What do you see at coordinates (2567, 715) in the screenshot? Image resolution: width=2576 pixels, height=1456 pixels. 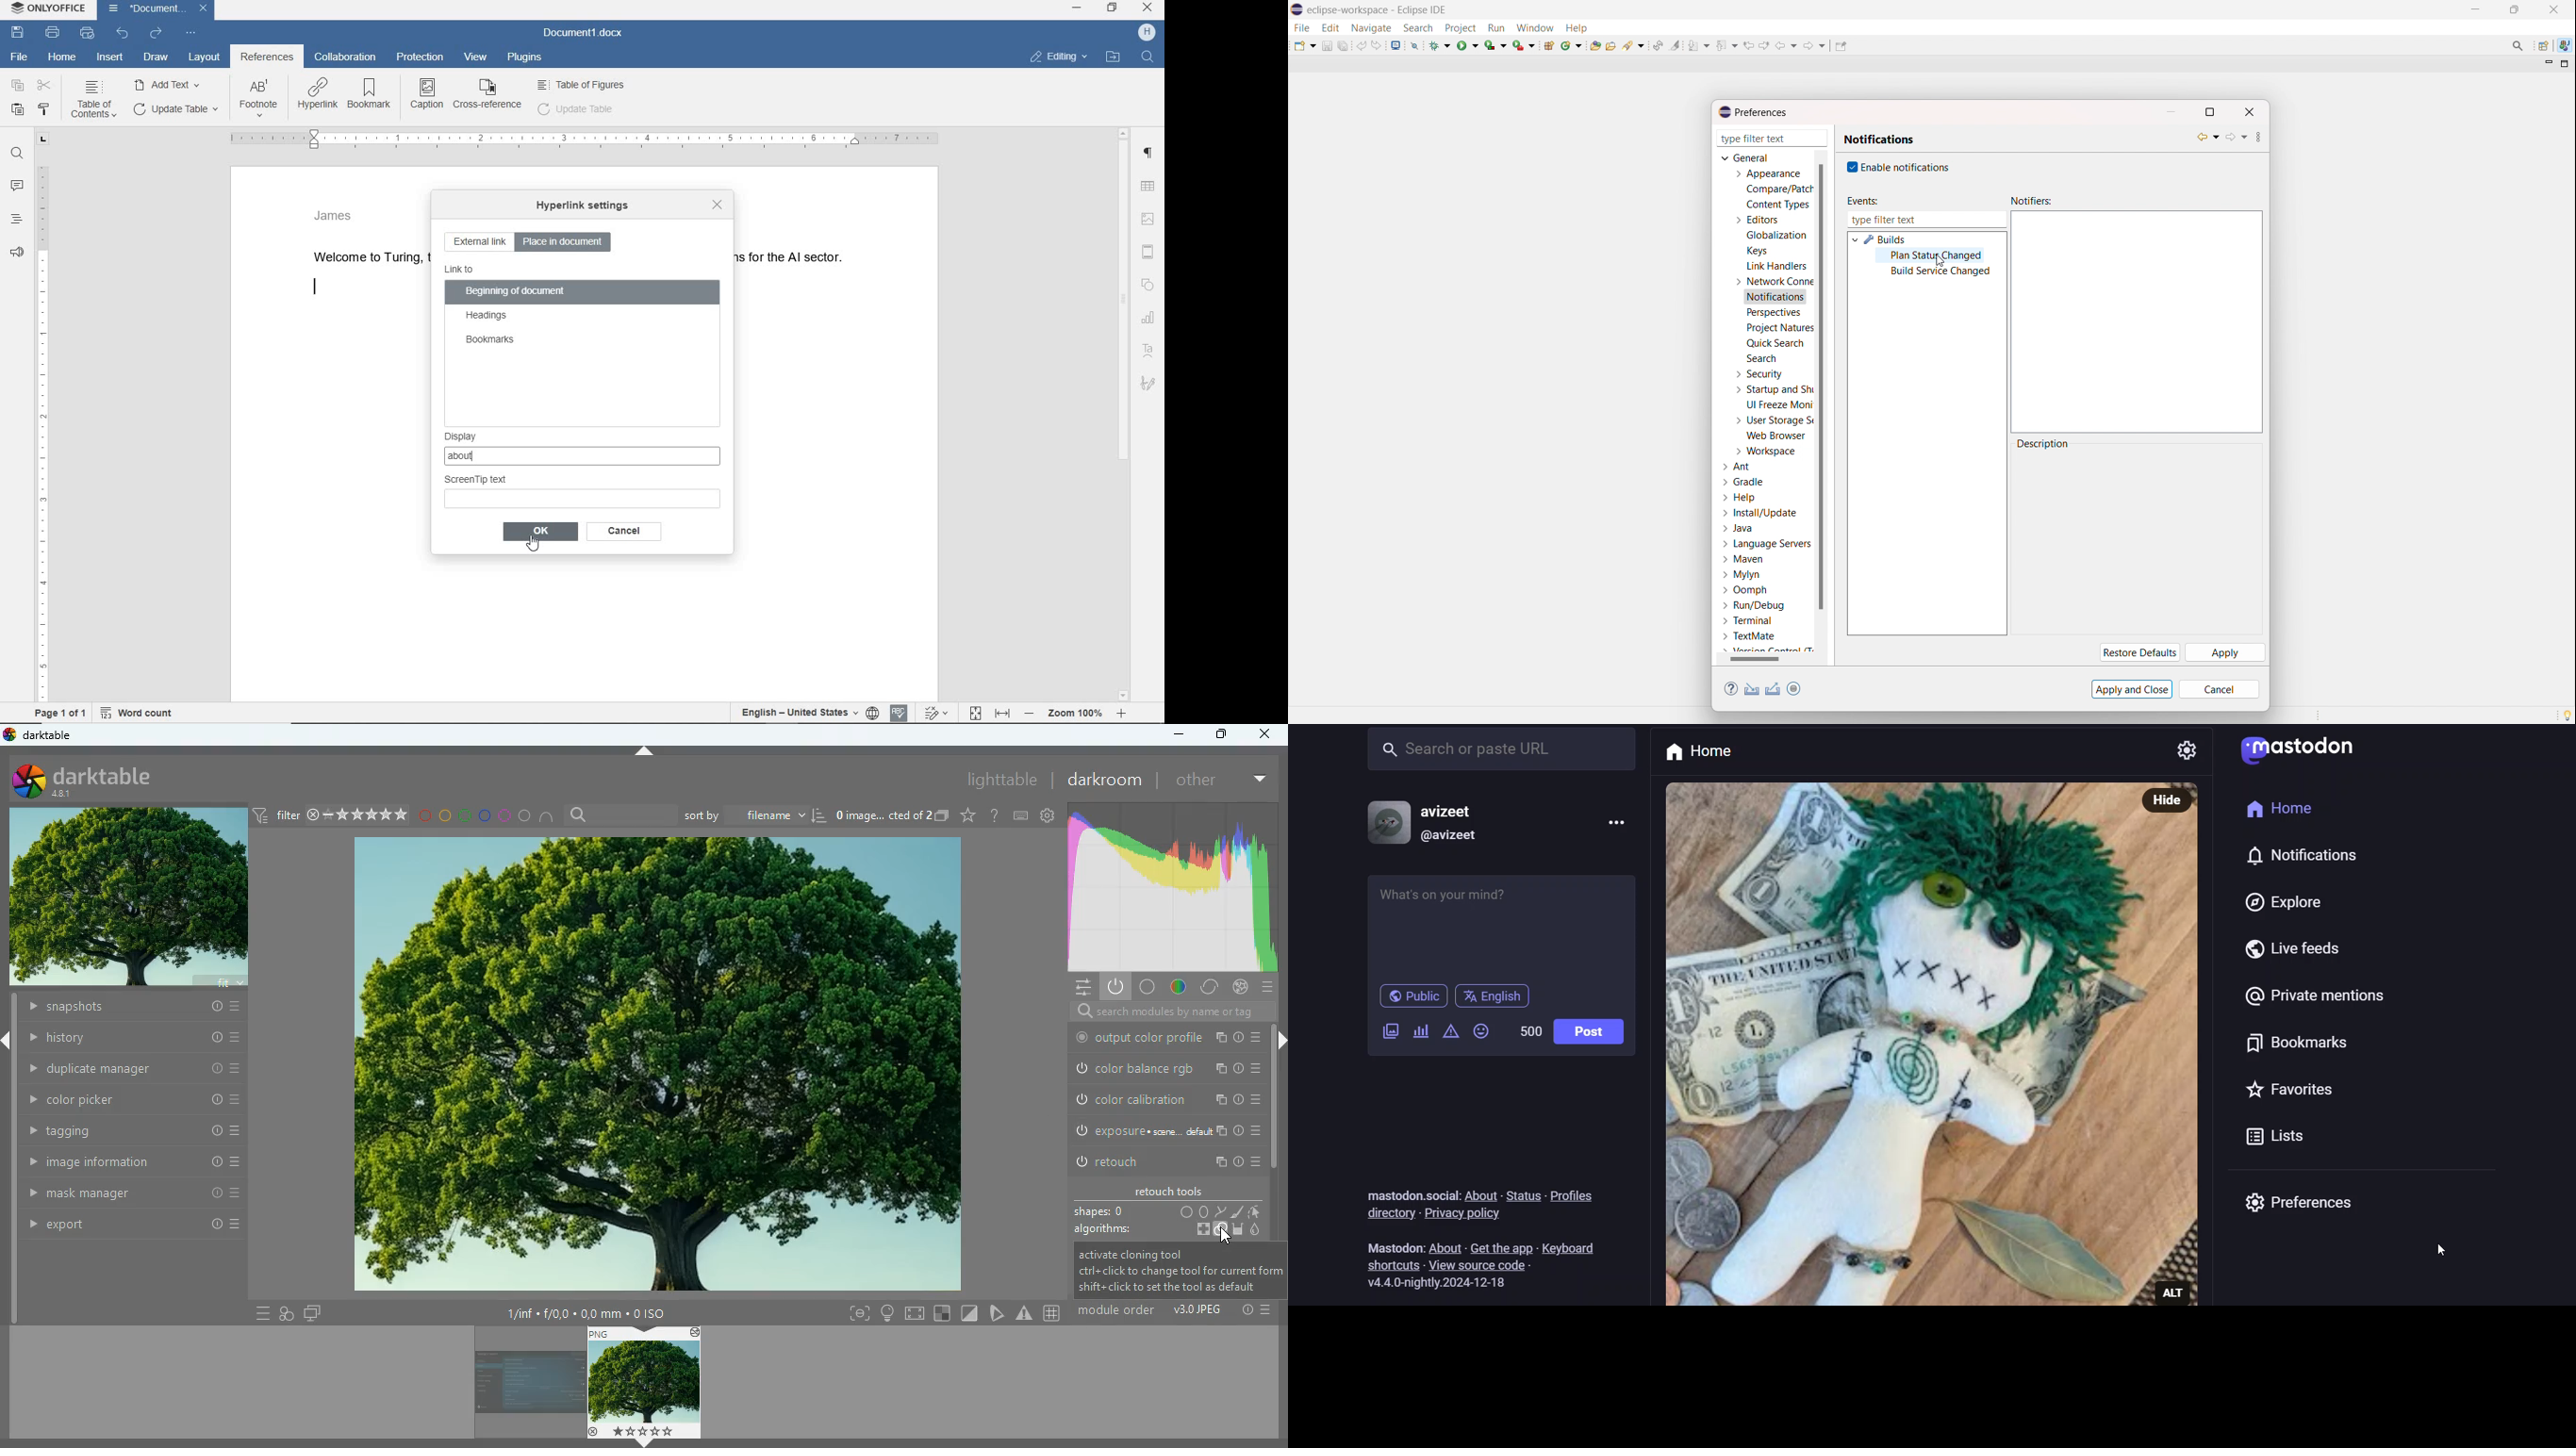 I see `tip of the day` at bounding box center [2567, 715].